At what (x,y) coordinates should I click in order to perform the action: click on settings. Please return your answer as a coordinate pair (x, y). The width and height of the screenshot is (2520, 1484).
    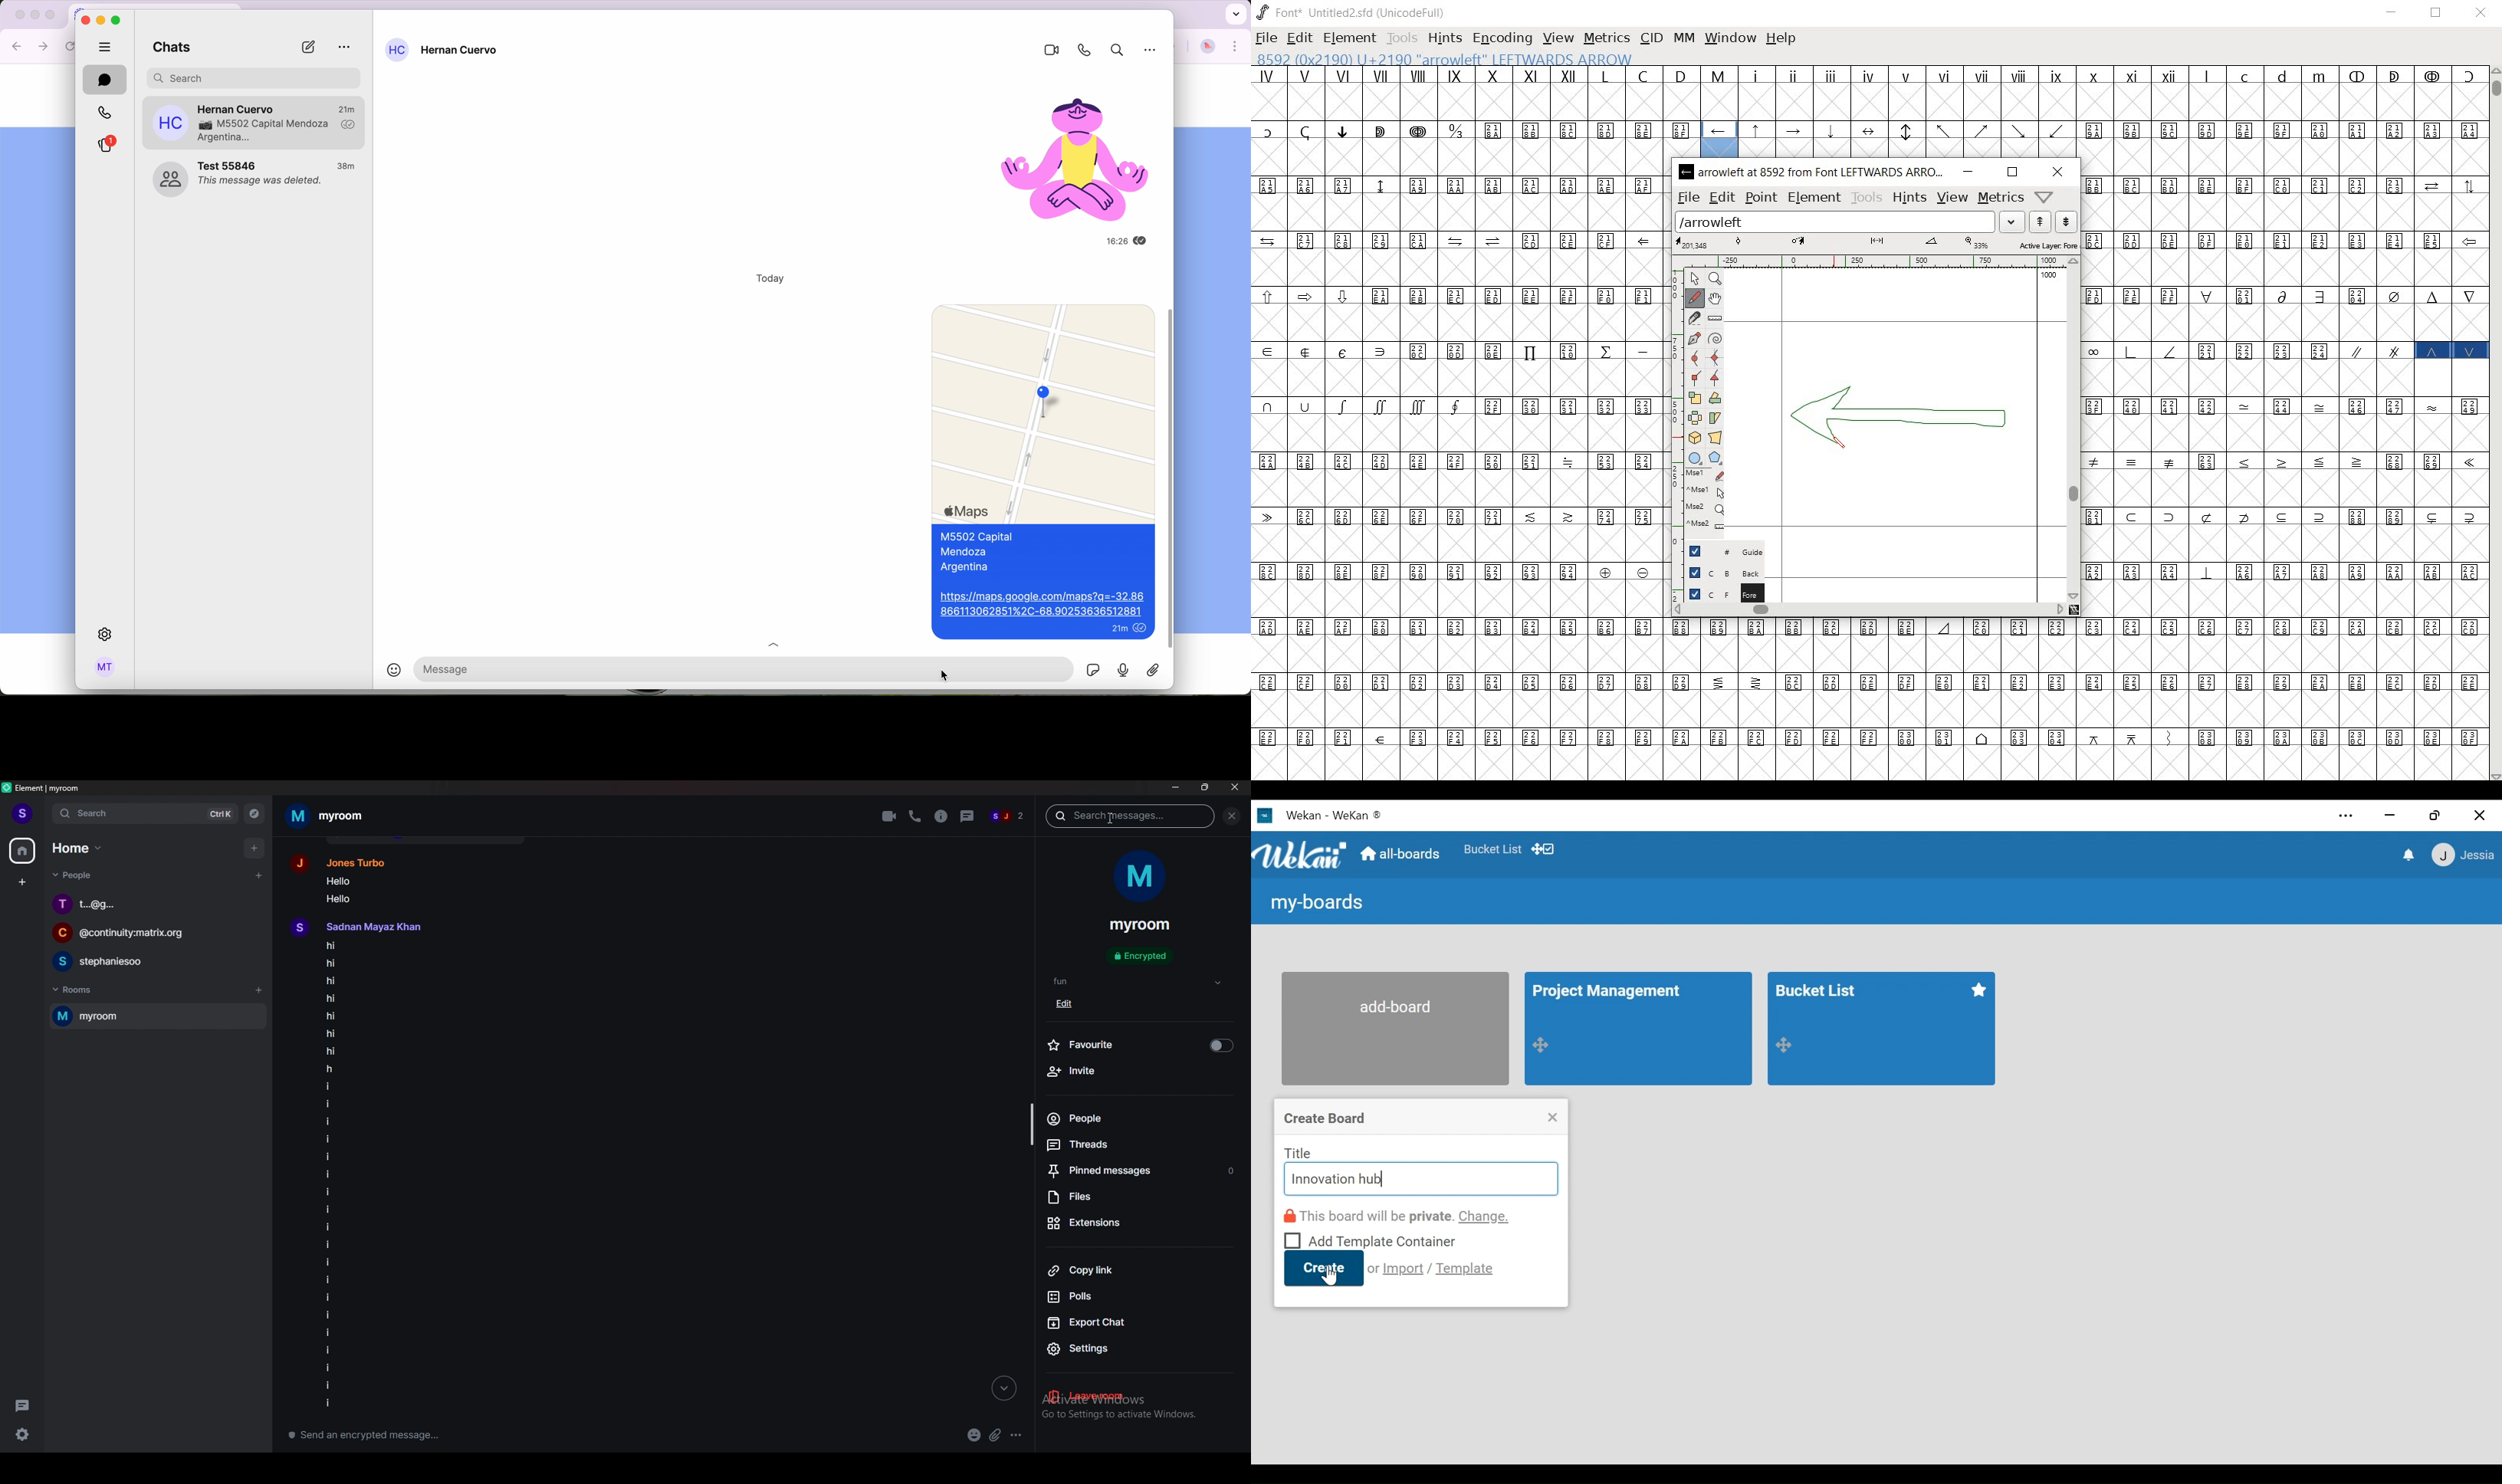
    Looking at the image, I should click on (26, 1436).